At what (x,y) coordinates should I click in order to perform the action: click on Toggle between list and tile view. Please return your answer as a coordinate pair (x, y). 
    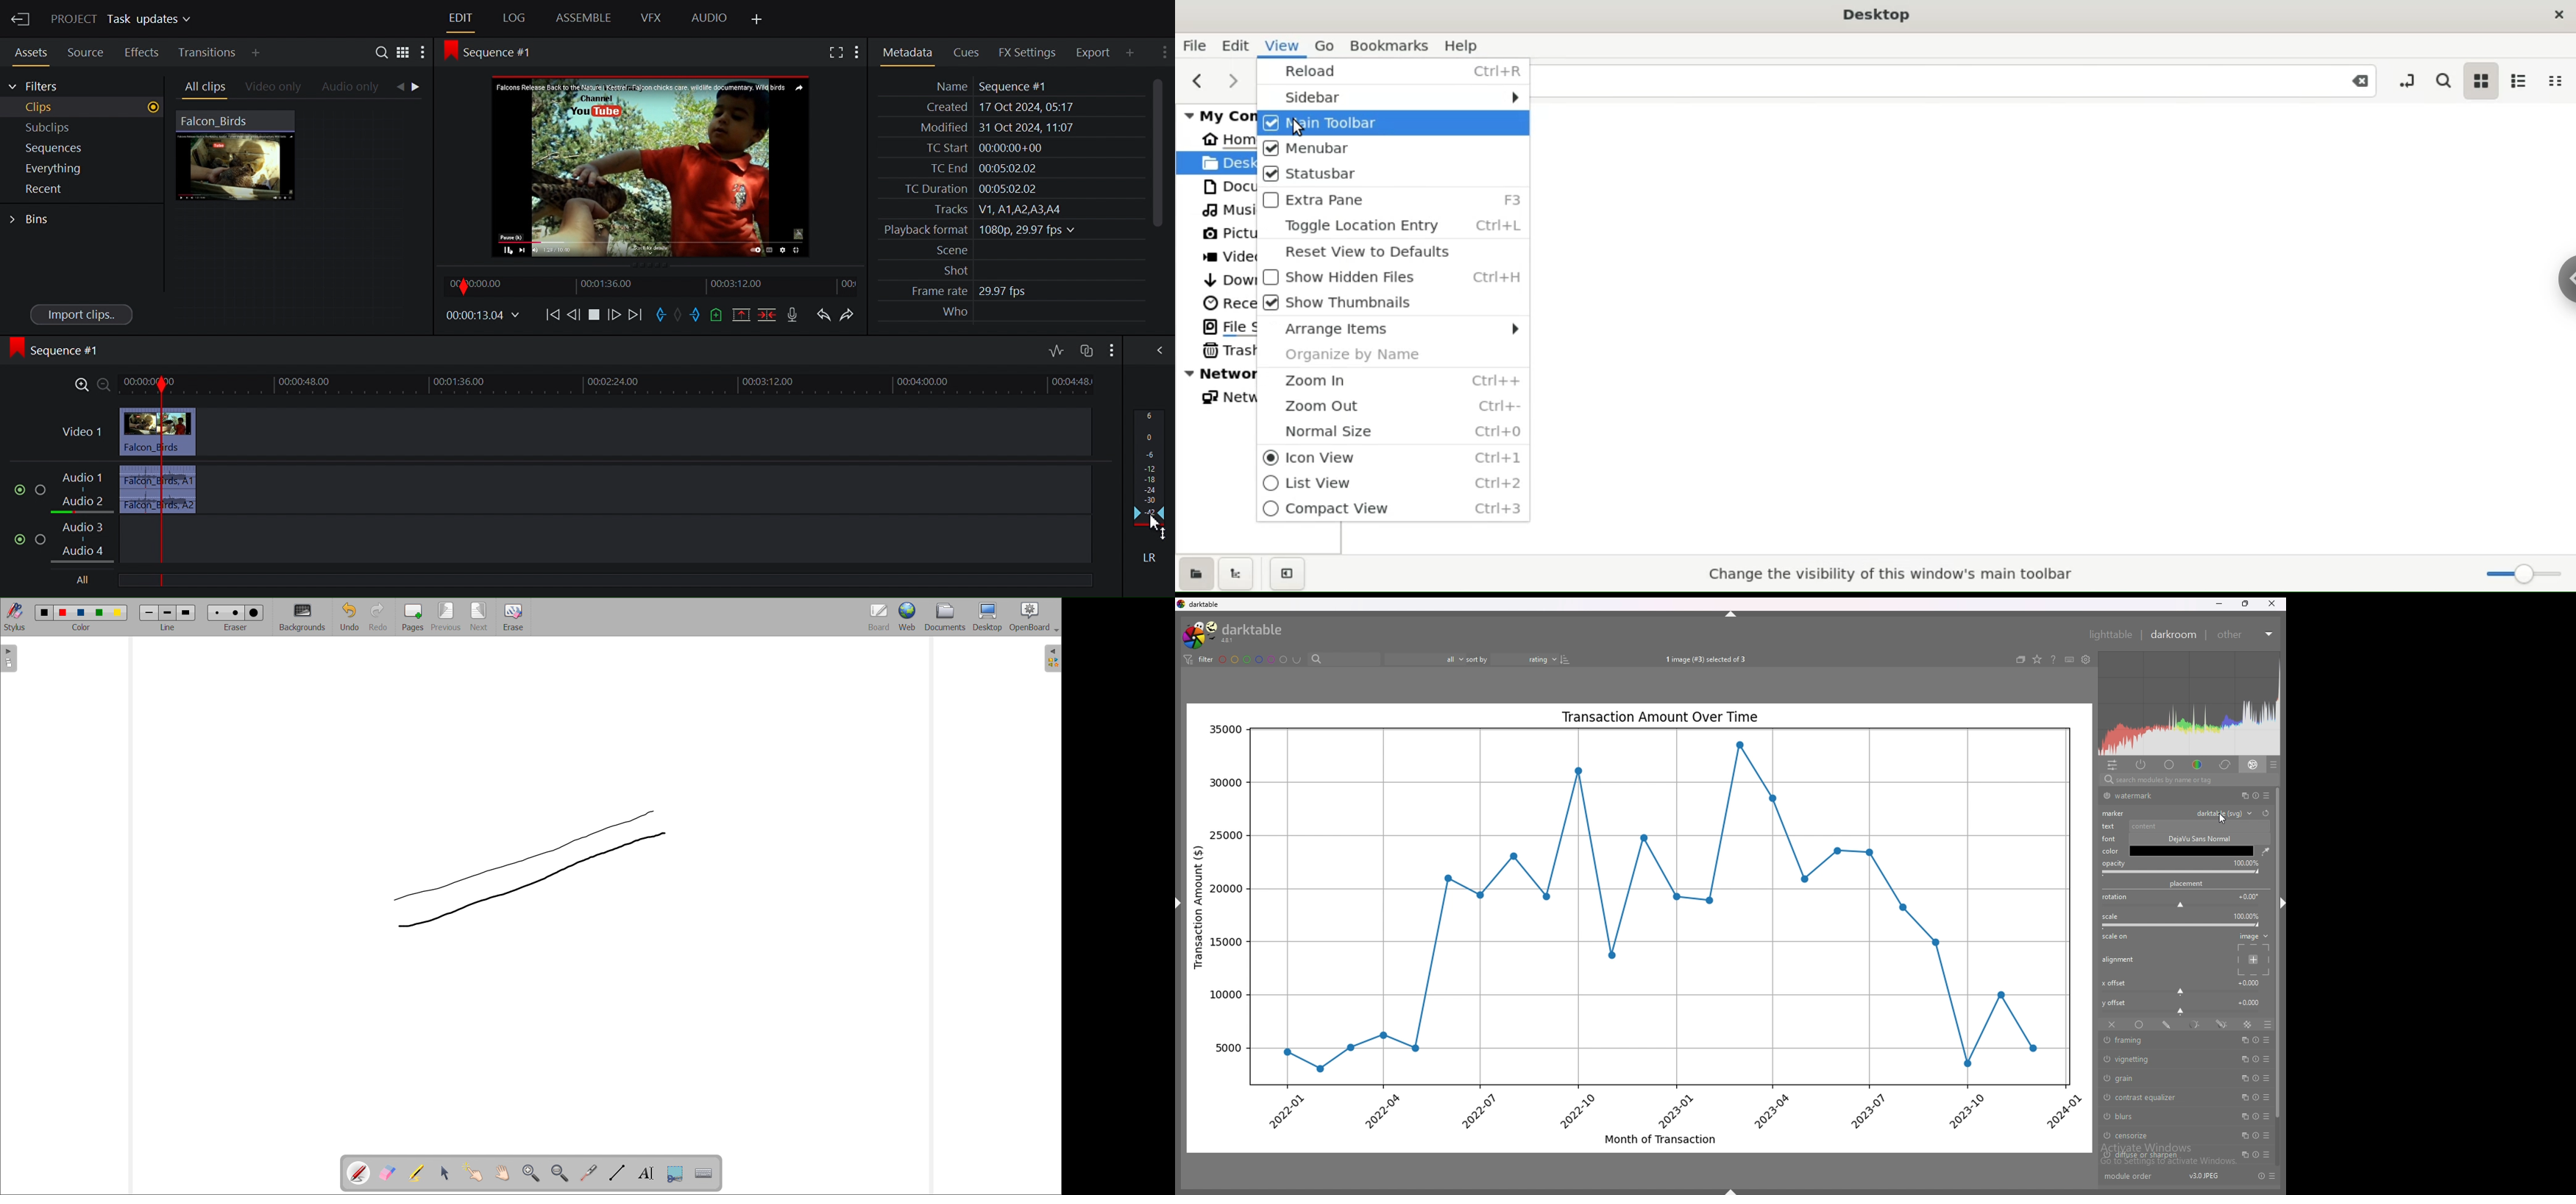
    Looking at the image, I should click on (404, 51).